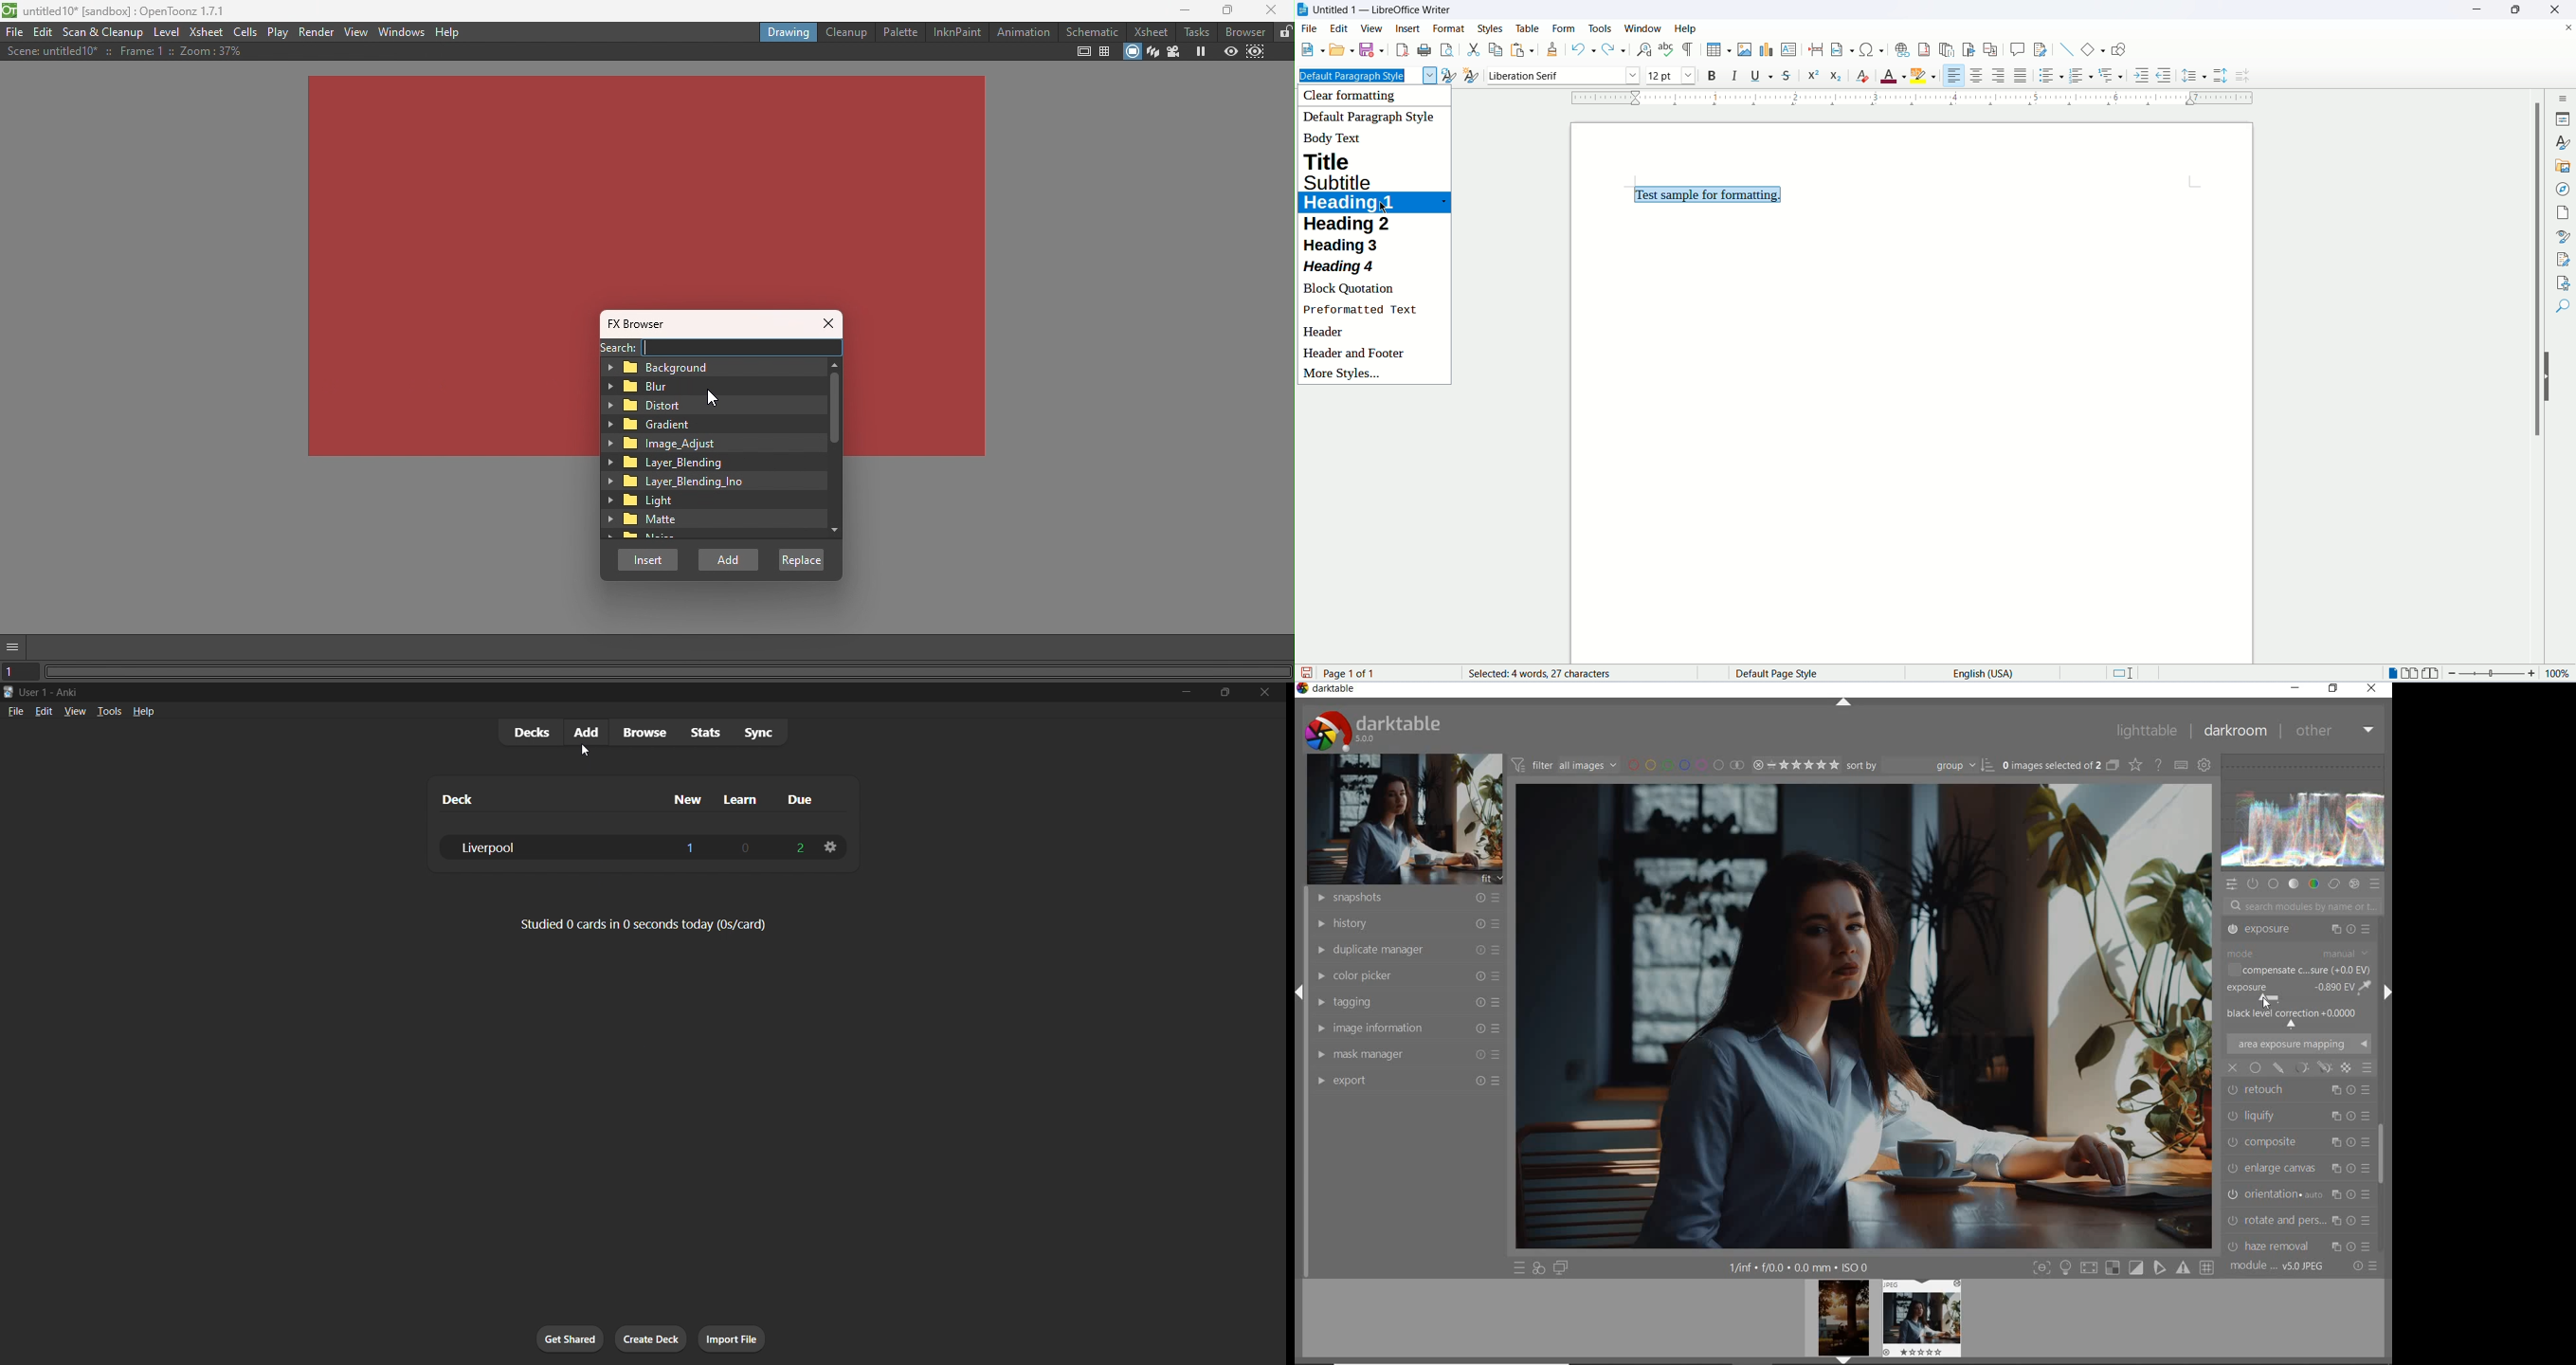 The width and height of the screenshot is (2576, 1372). I want to click on minimize, so click(2477, 8).